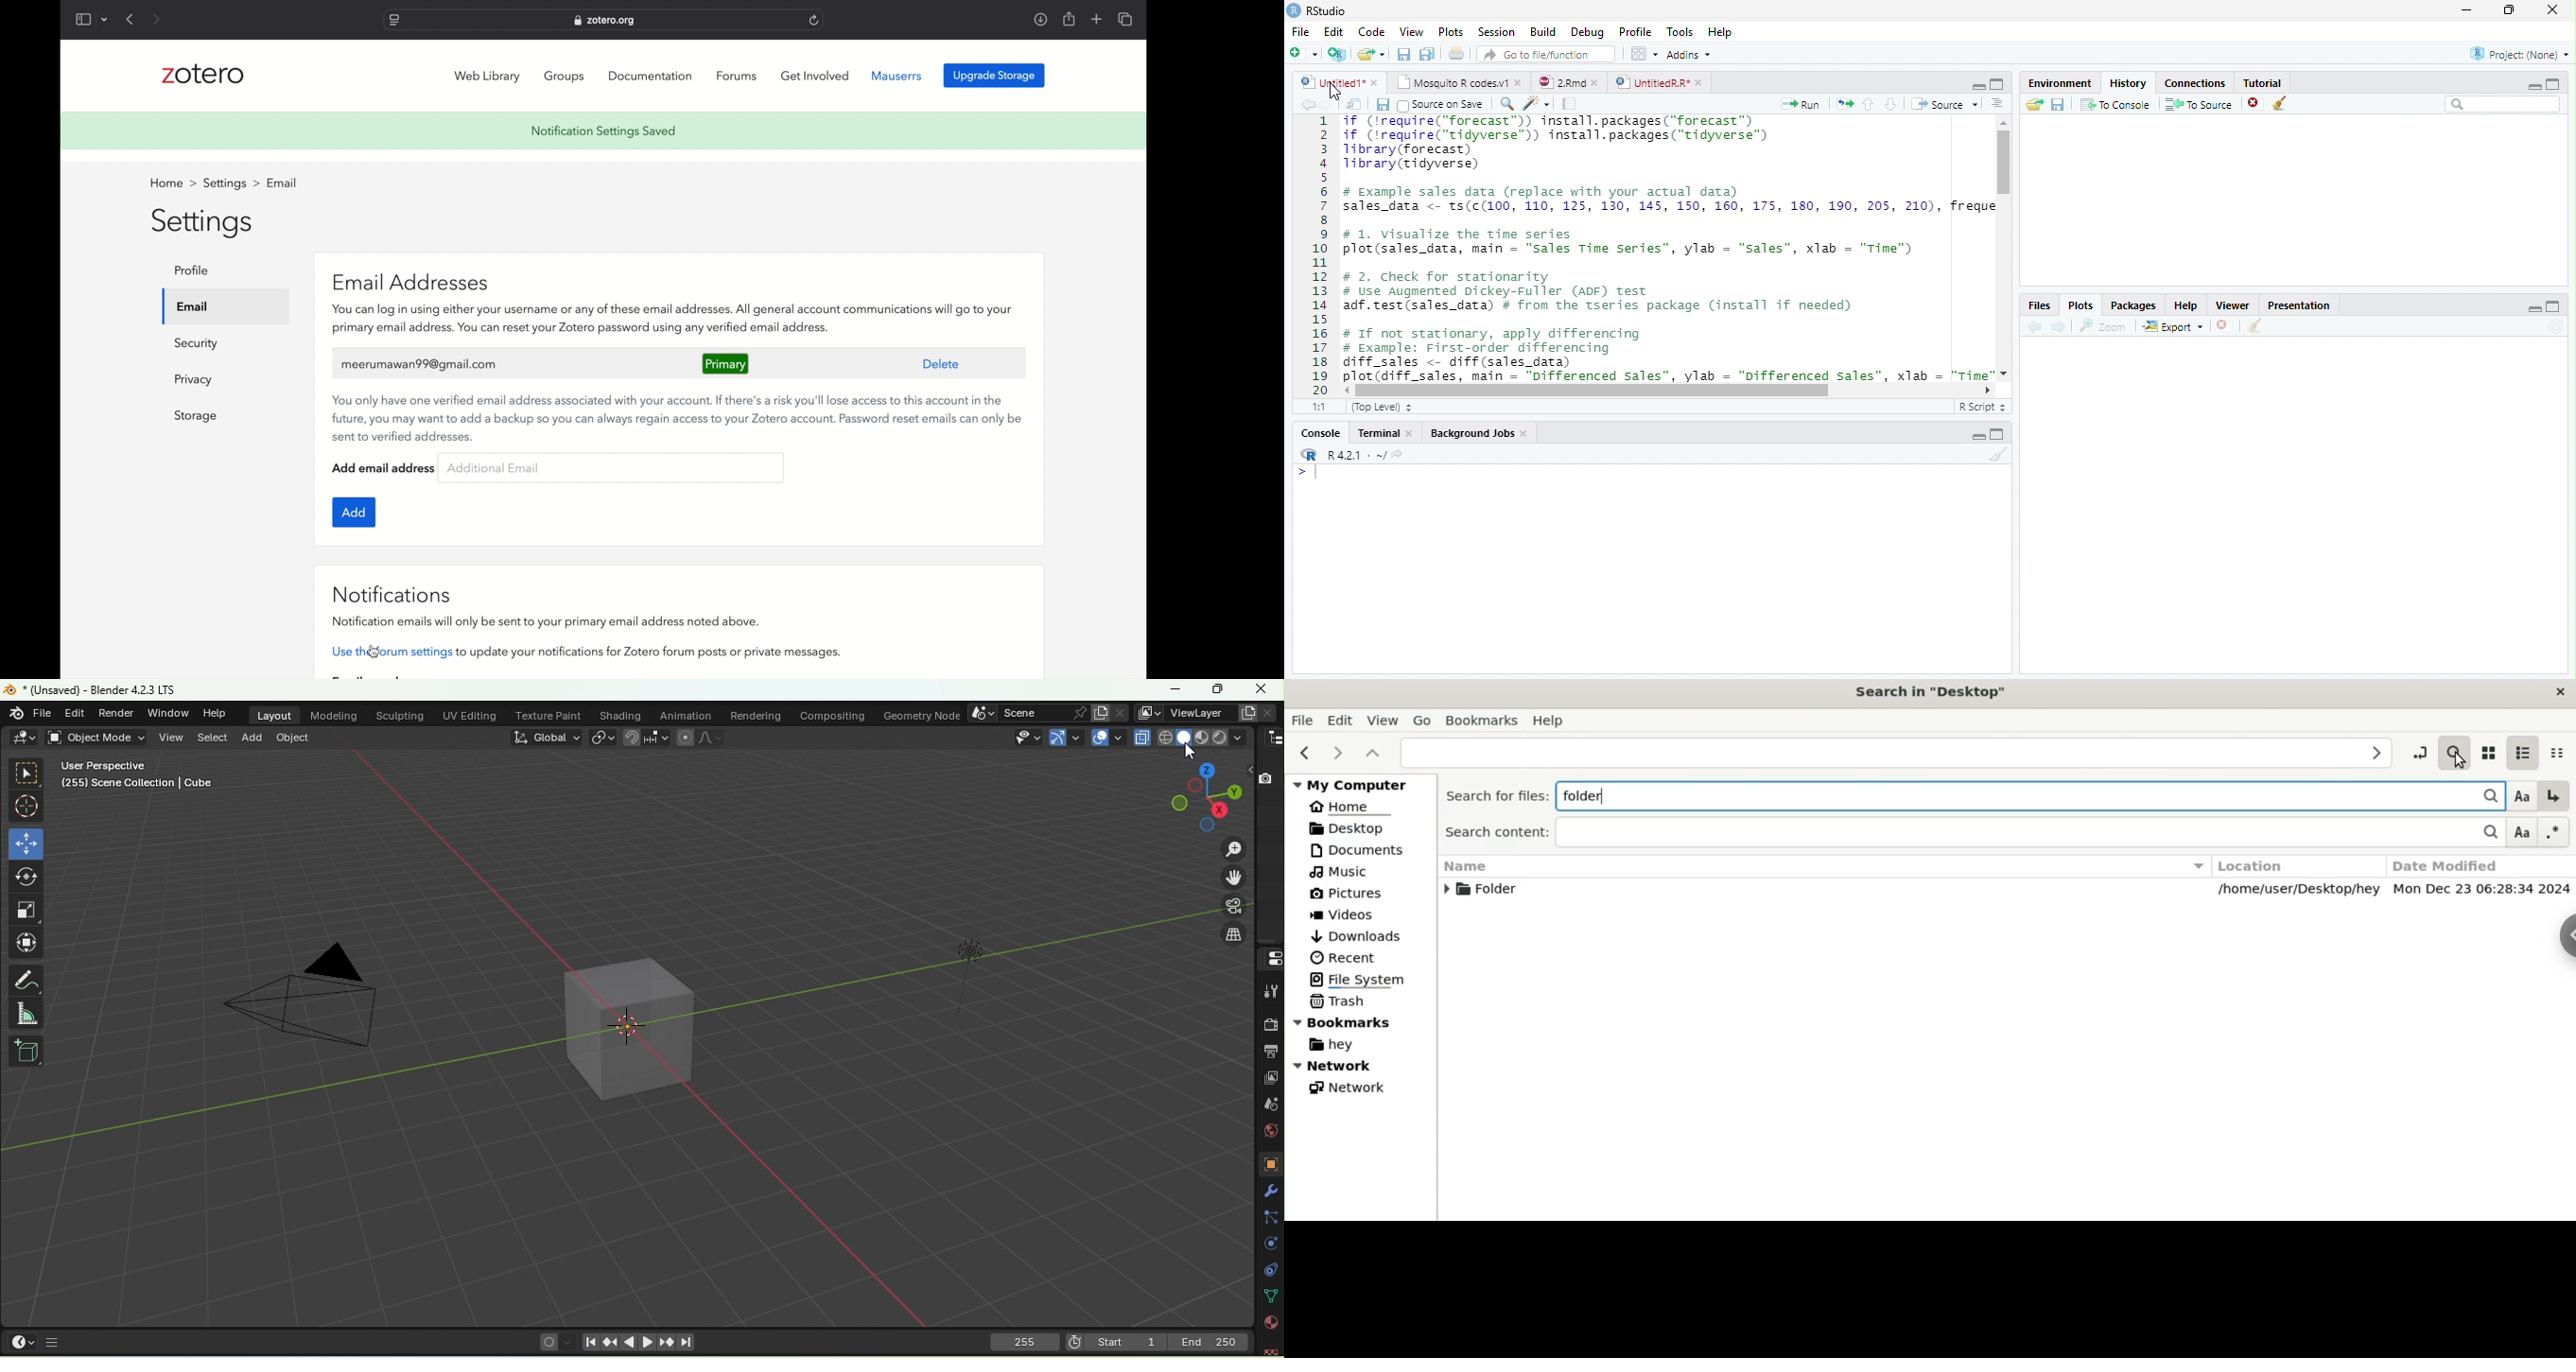  Describe the element at coordinates (1459, 83) in the screenshot. I see `Mosquito R Codes.v1` at that location.